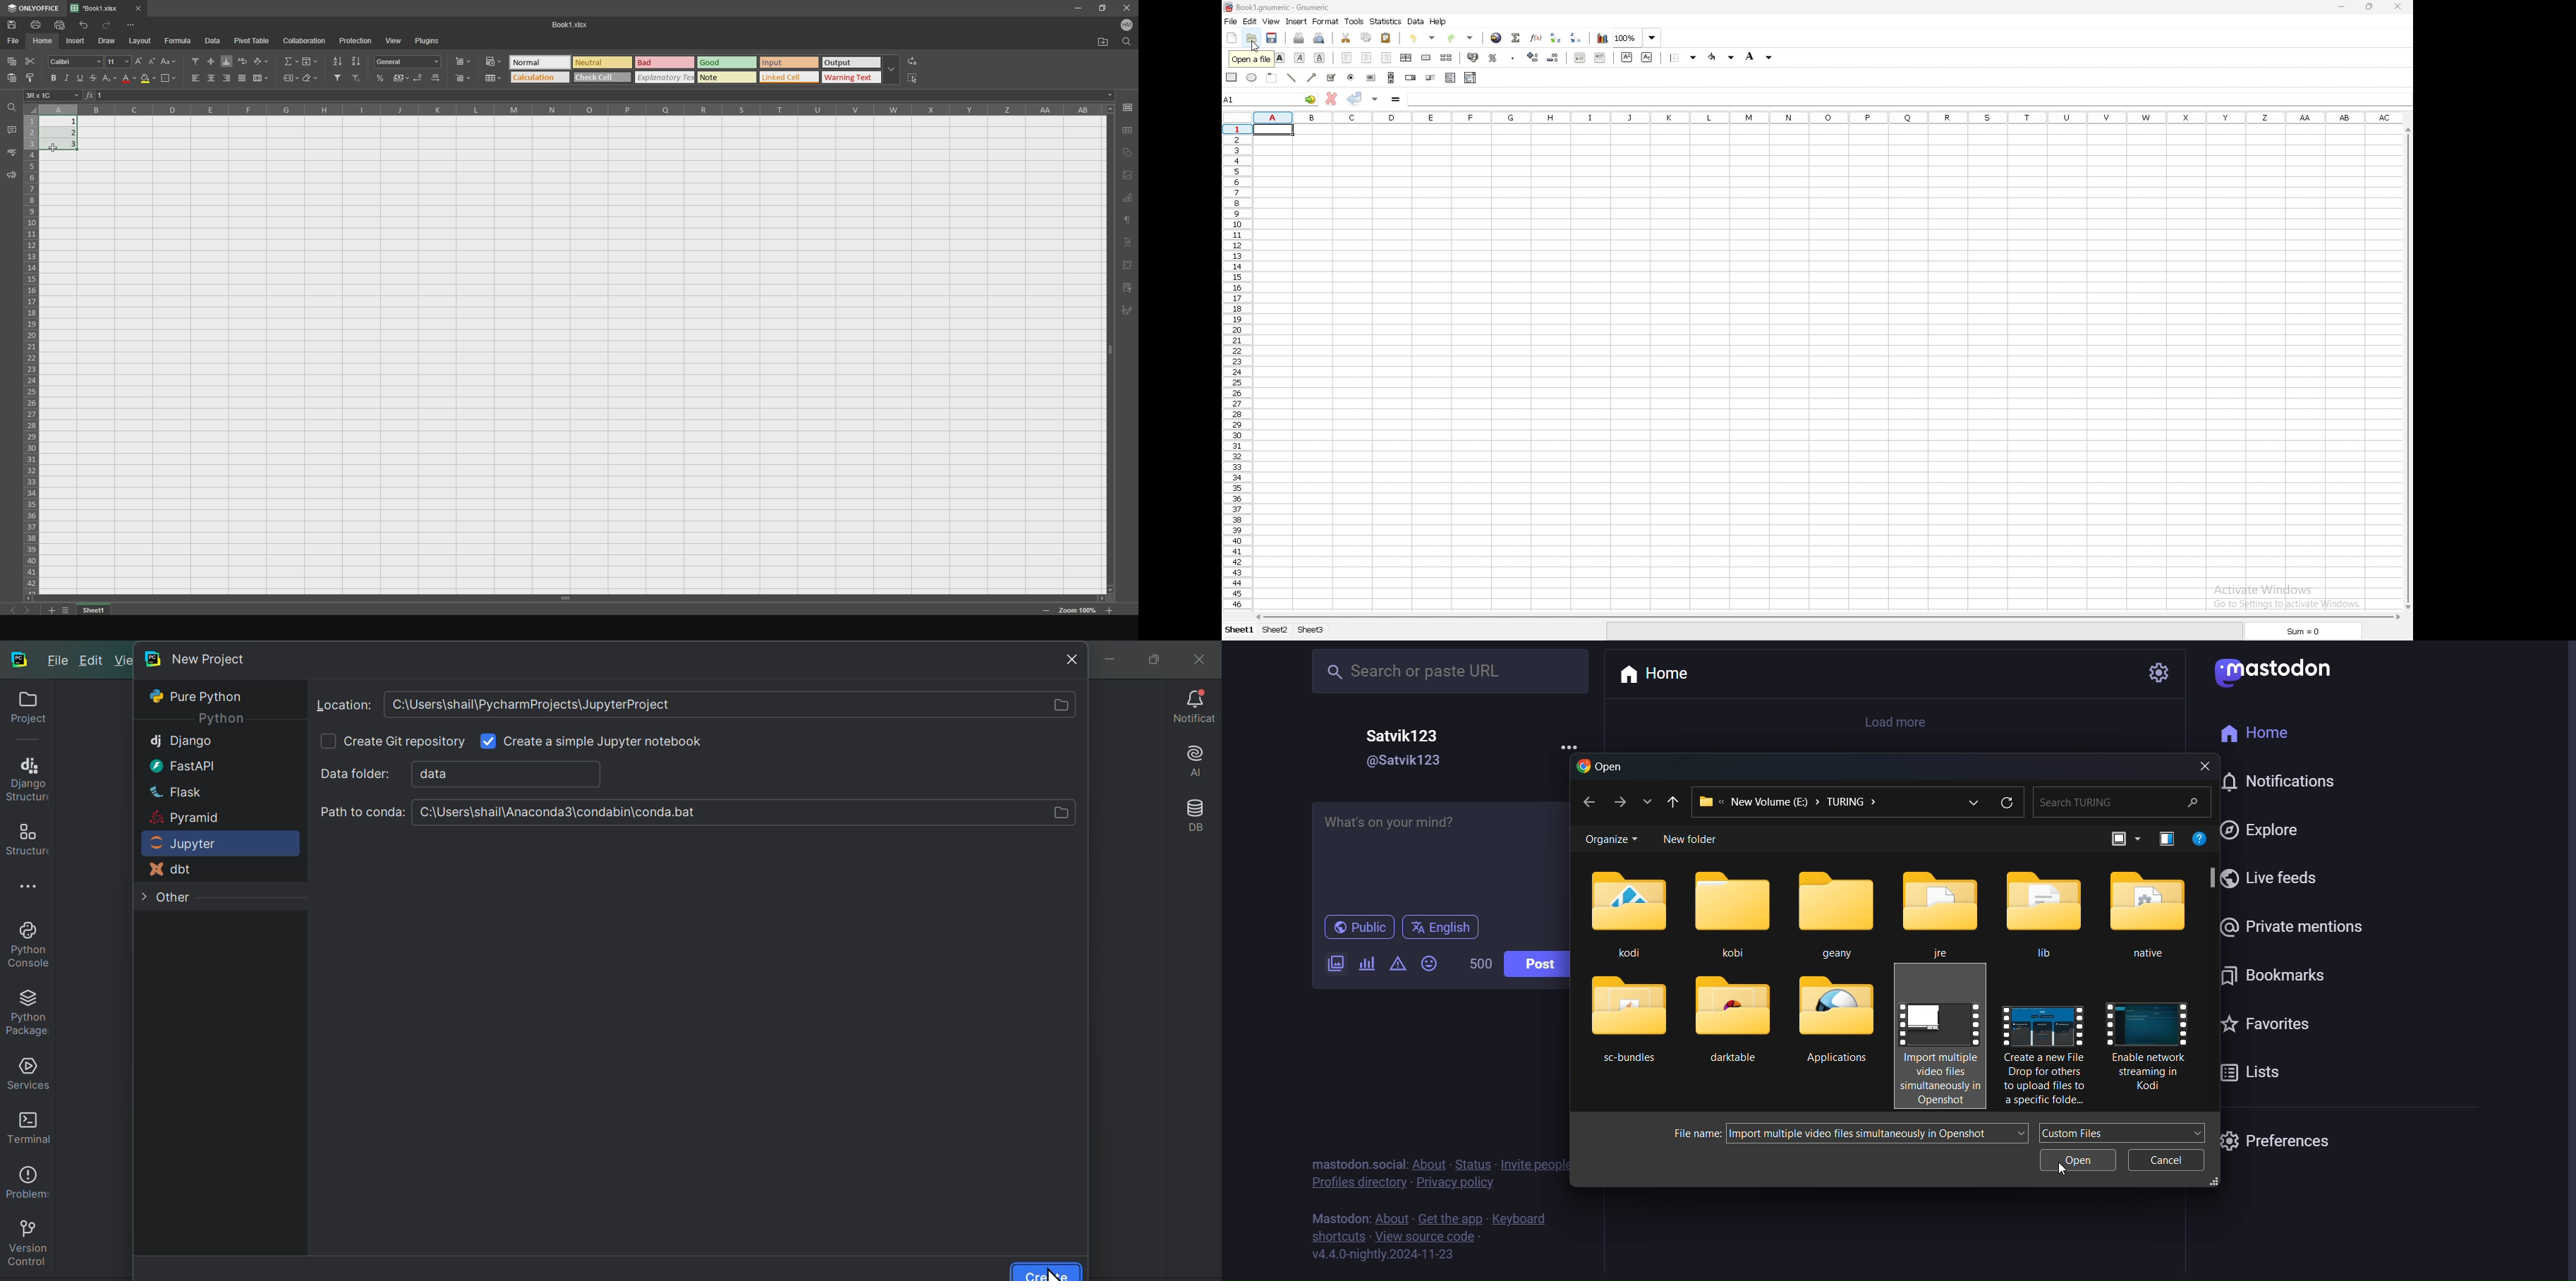  Describe the element at coordinates (201, 696) in the screenshot. I see `Pure Python` at that location.